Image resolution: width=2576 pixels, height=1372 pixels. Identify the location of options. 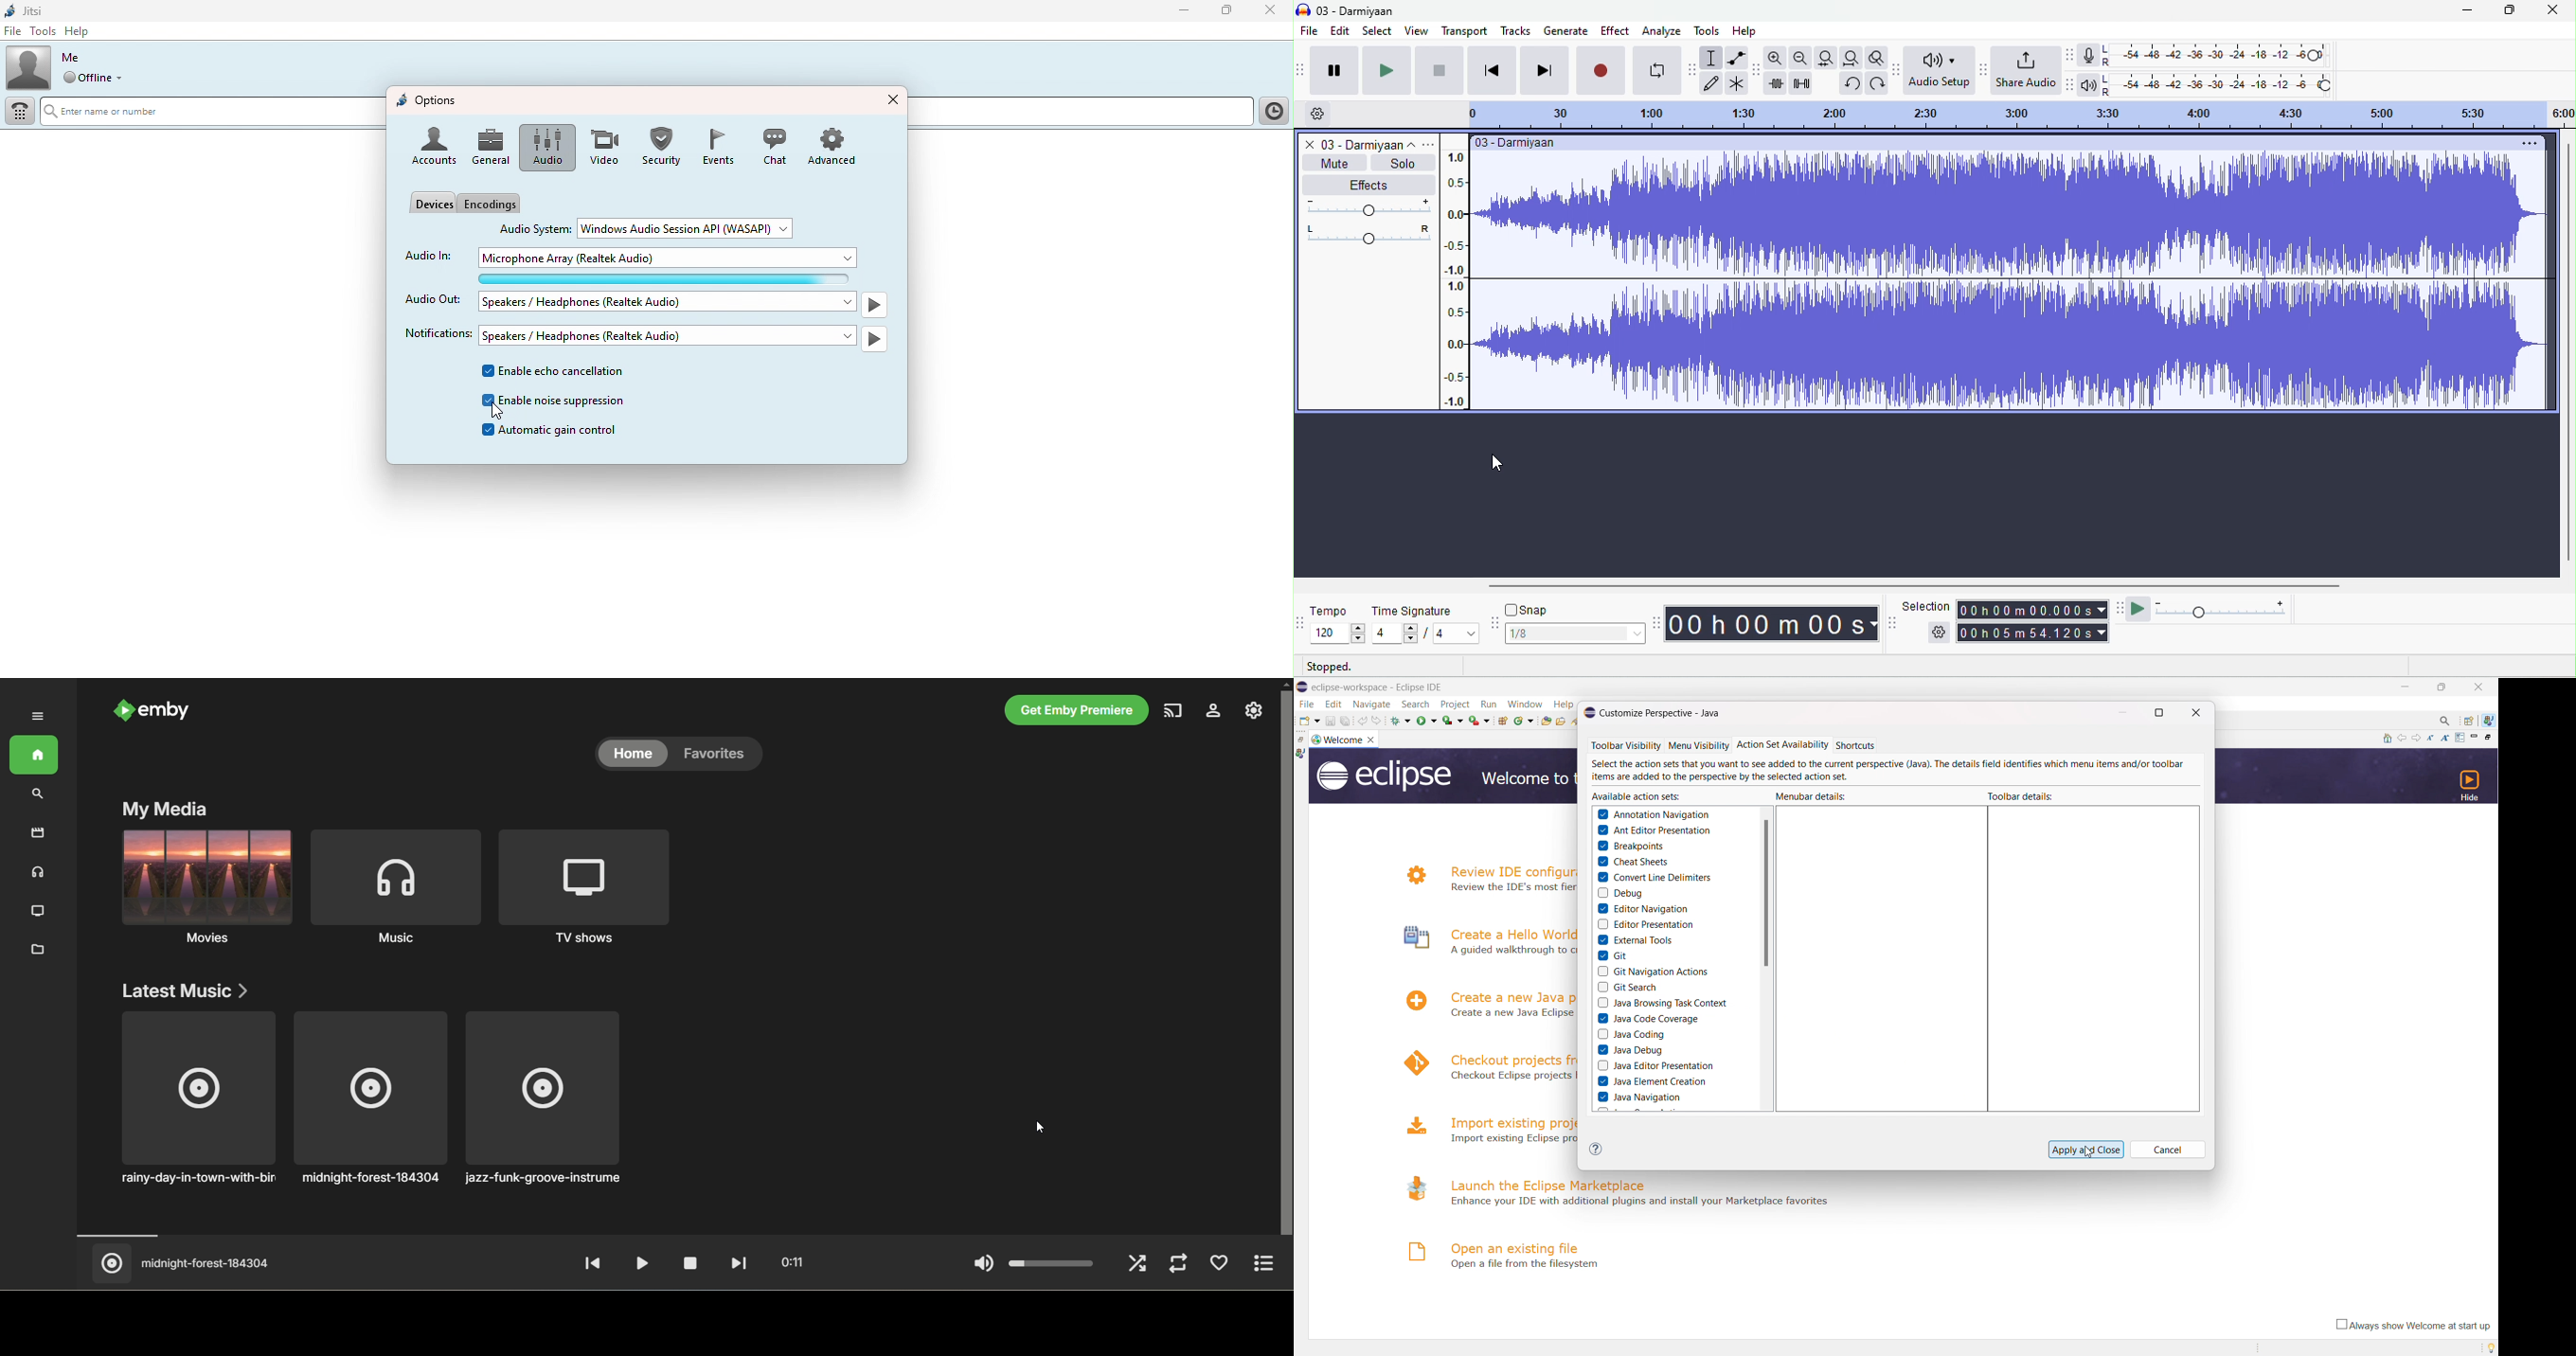
(2530, 143).